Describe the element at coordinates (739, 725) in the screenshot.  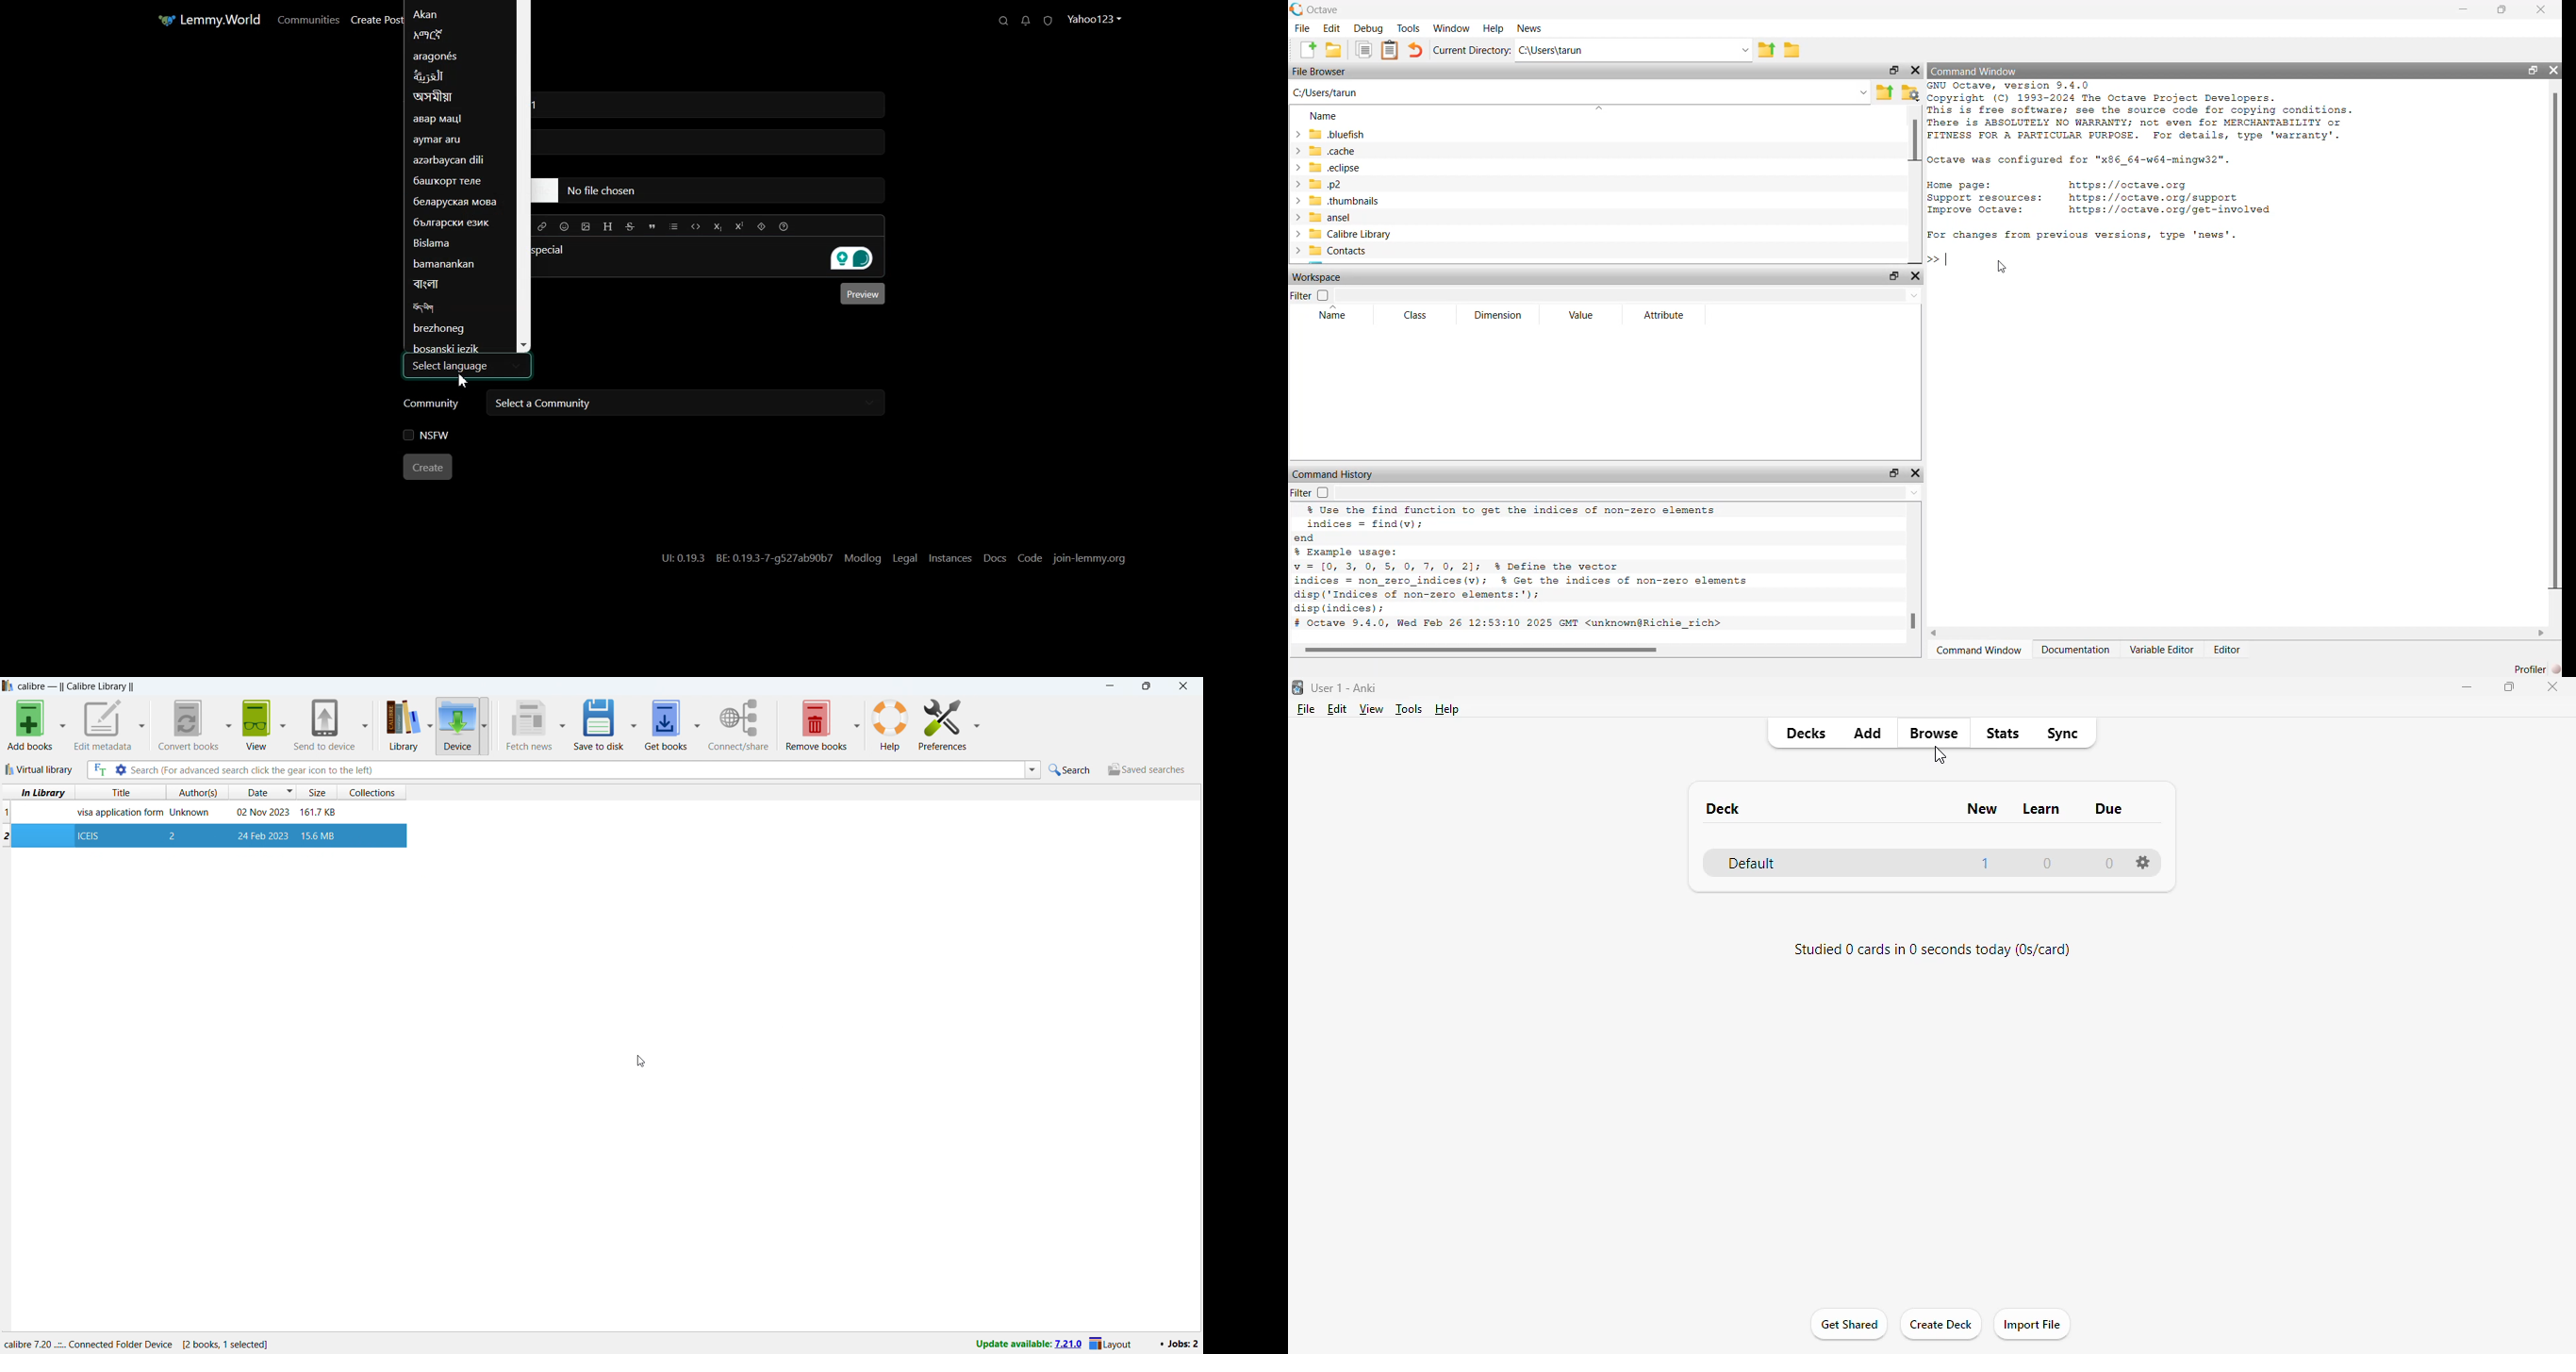
I see `connect/share` at that location.